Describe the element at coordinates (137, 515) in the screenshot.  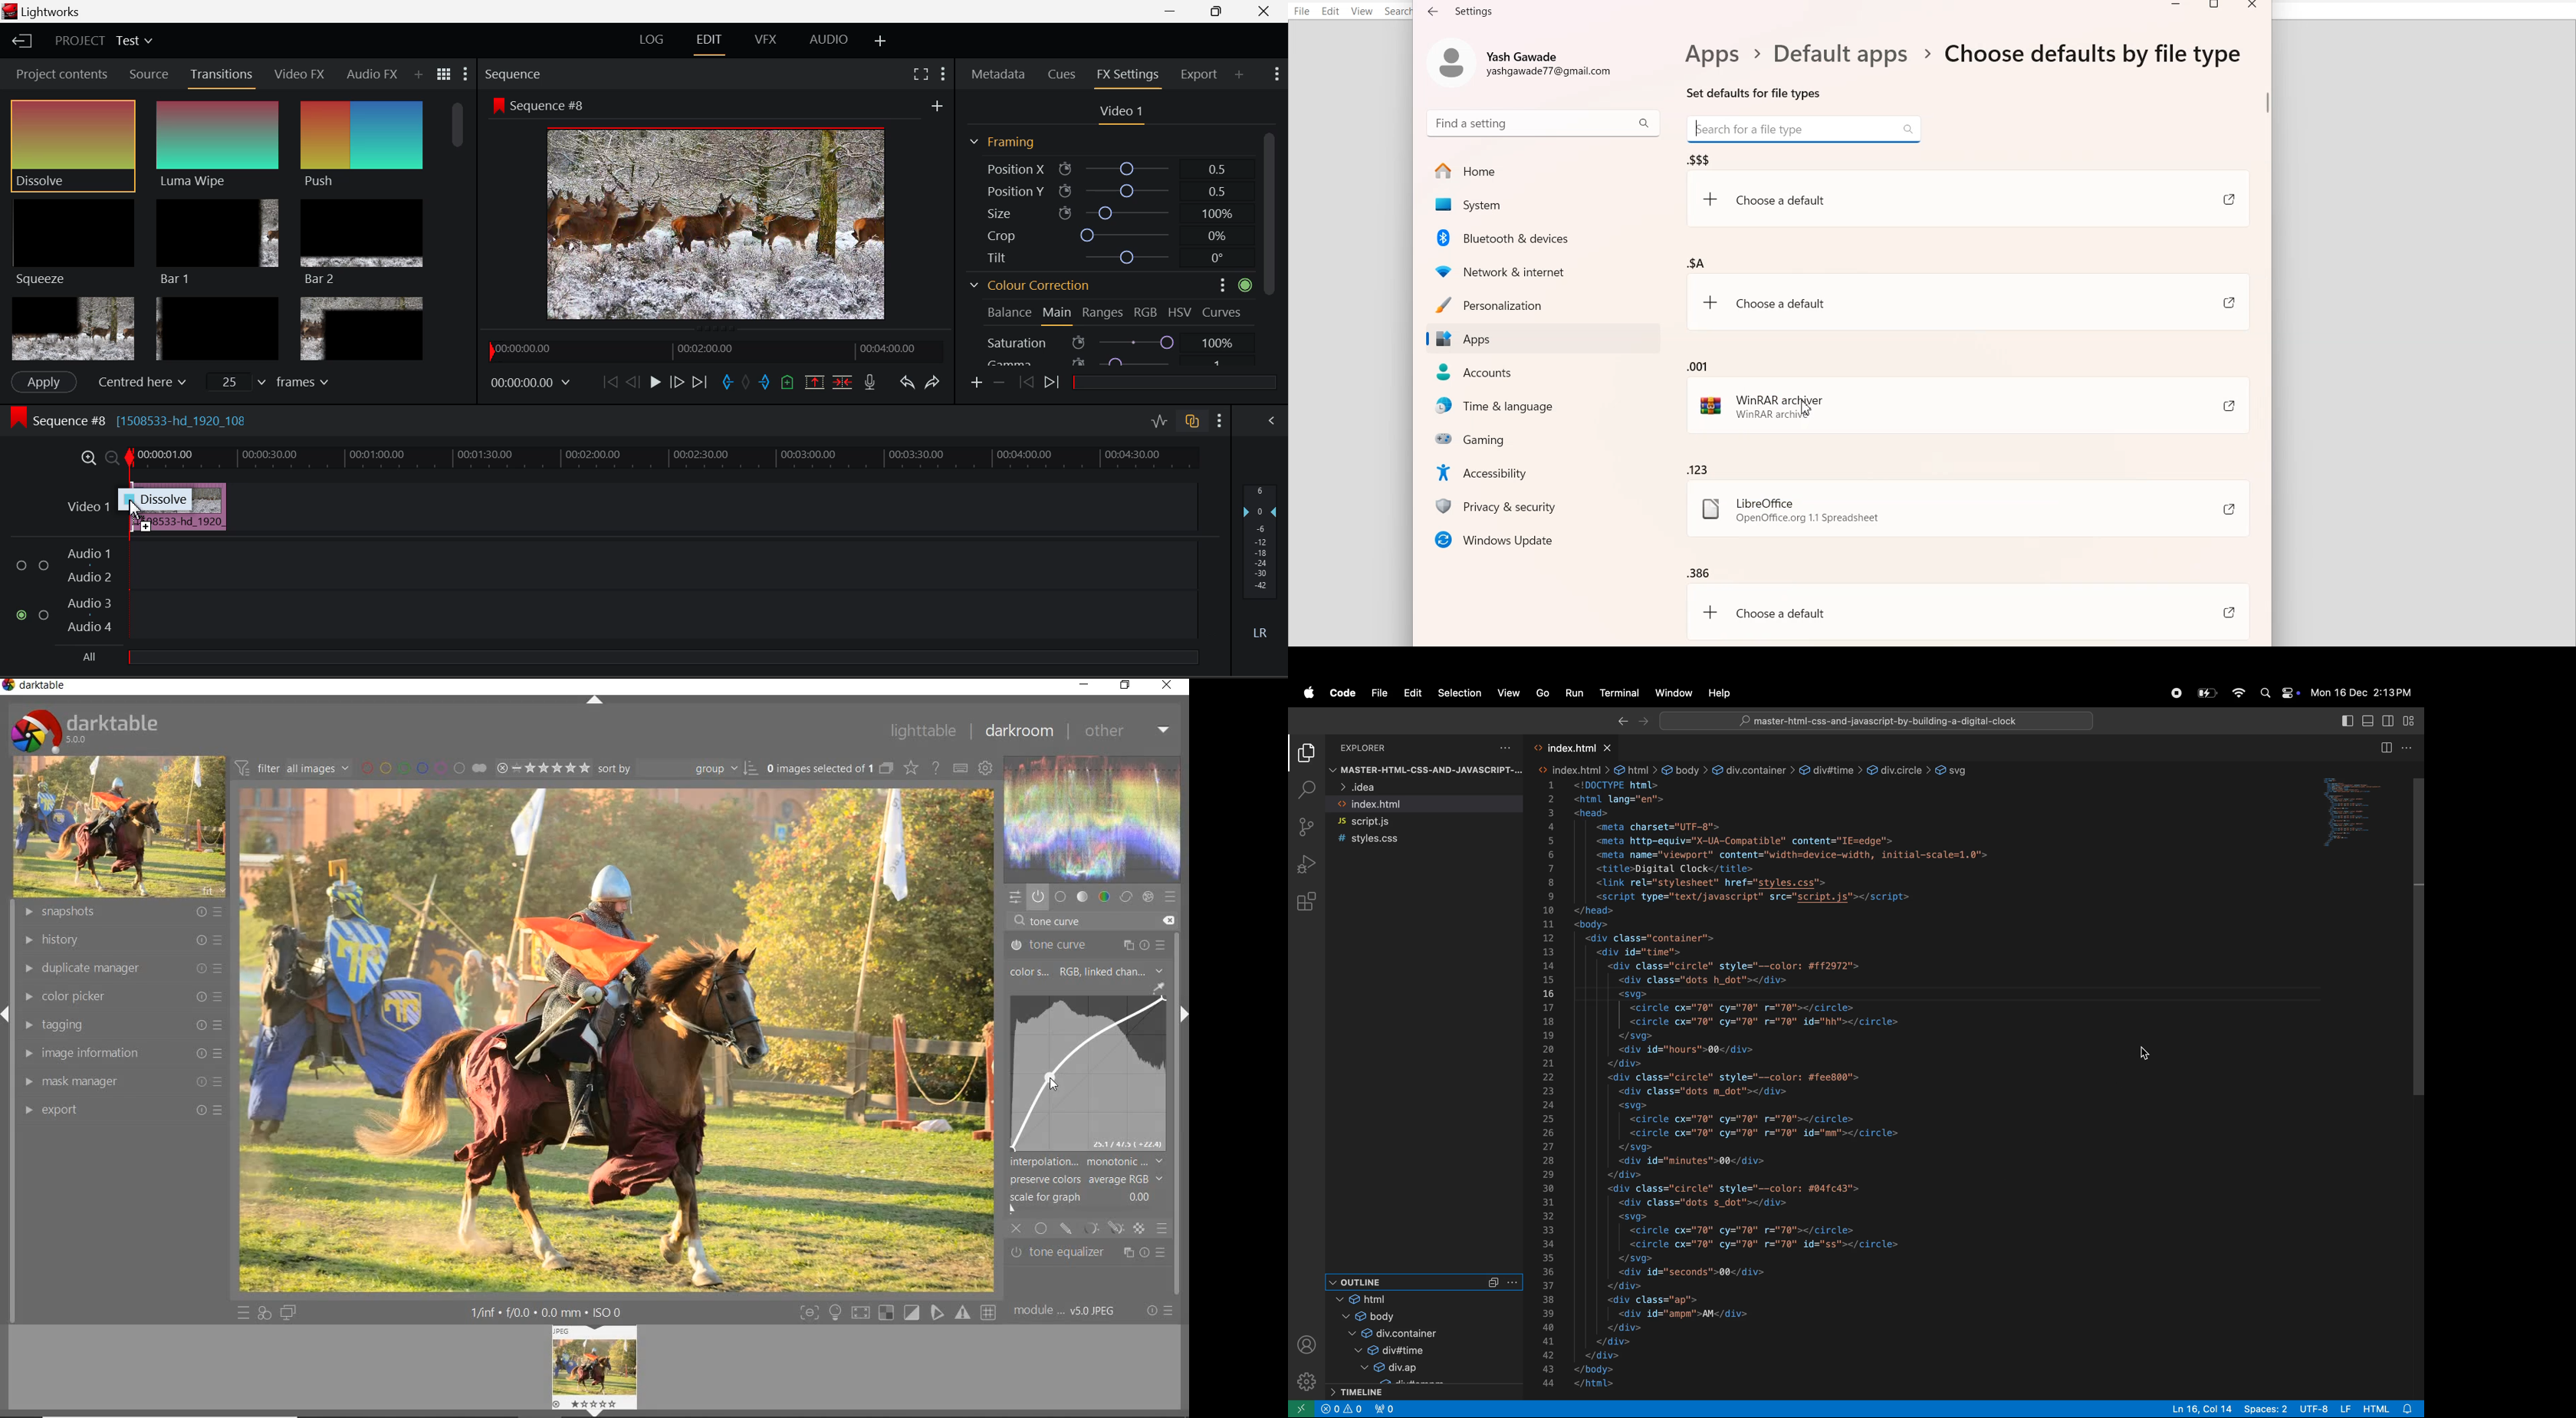
I see `DRAG_TO Cursor Position` at that location.